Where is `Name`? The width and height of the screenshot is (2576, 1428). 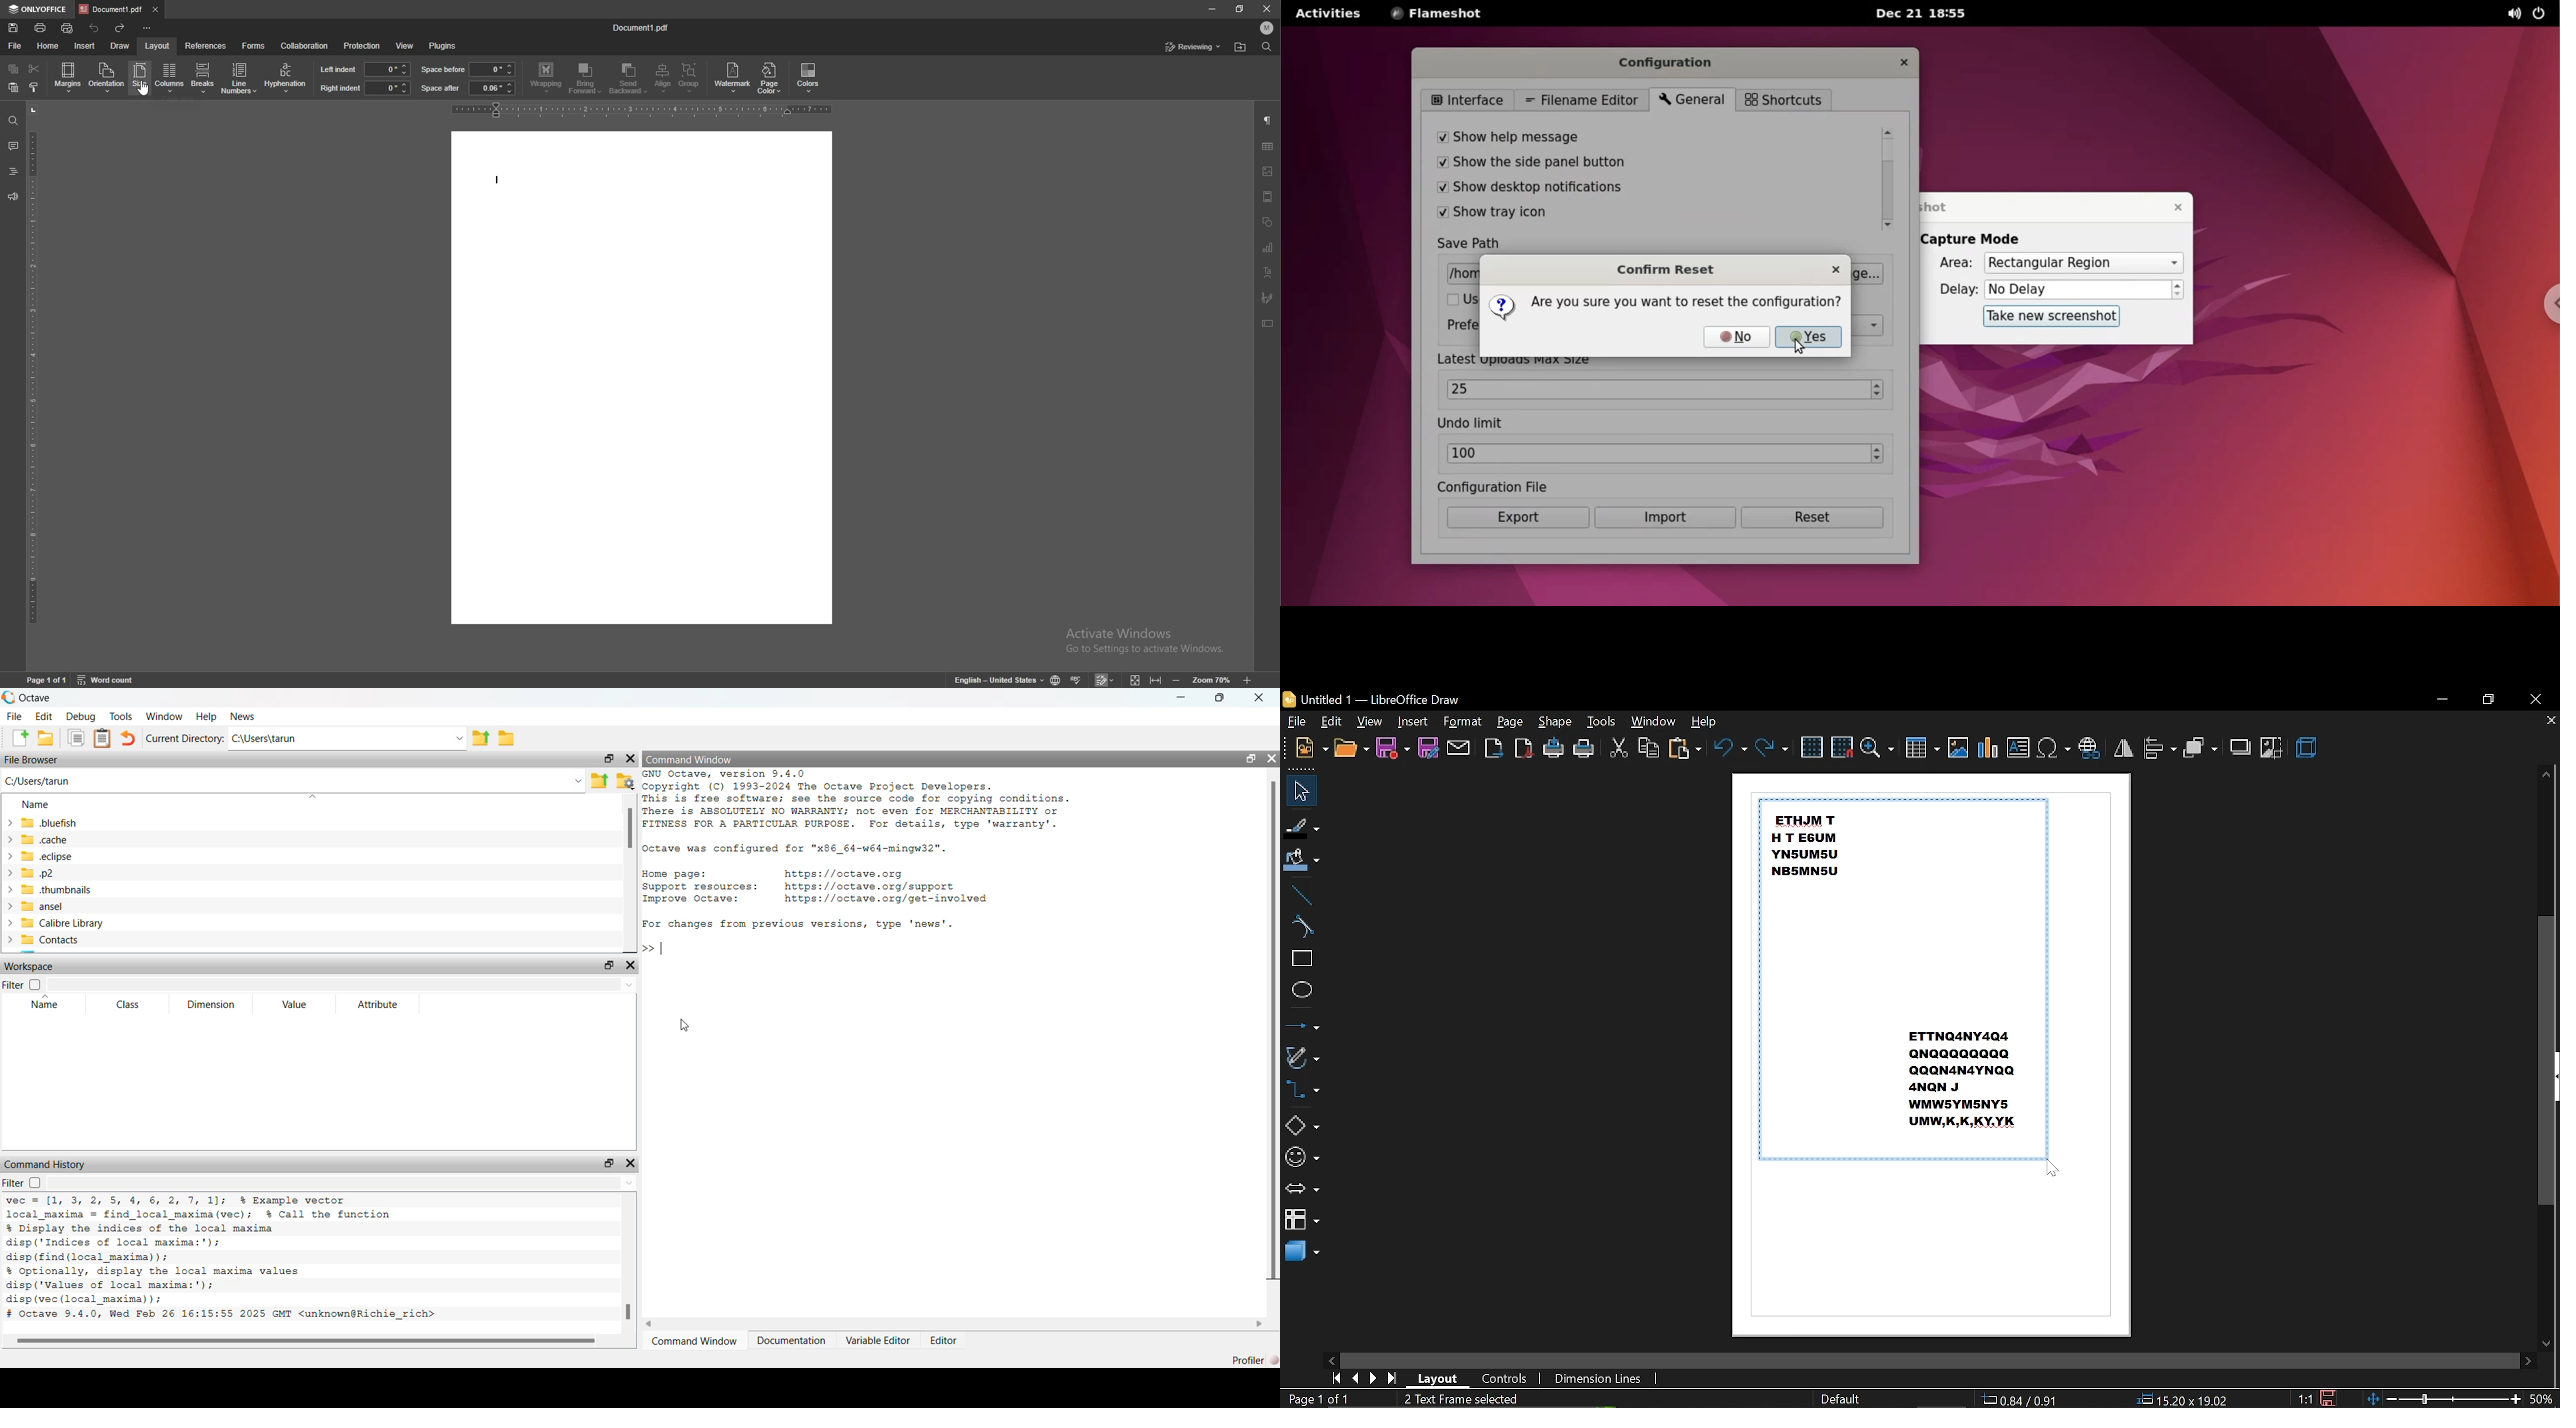
Name is located at coordinates (33, 804).